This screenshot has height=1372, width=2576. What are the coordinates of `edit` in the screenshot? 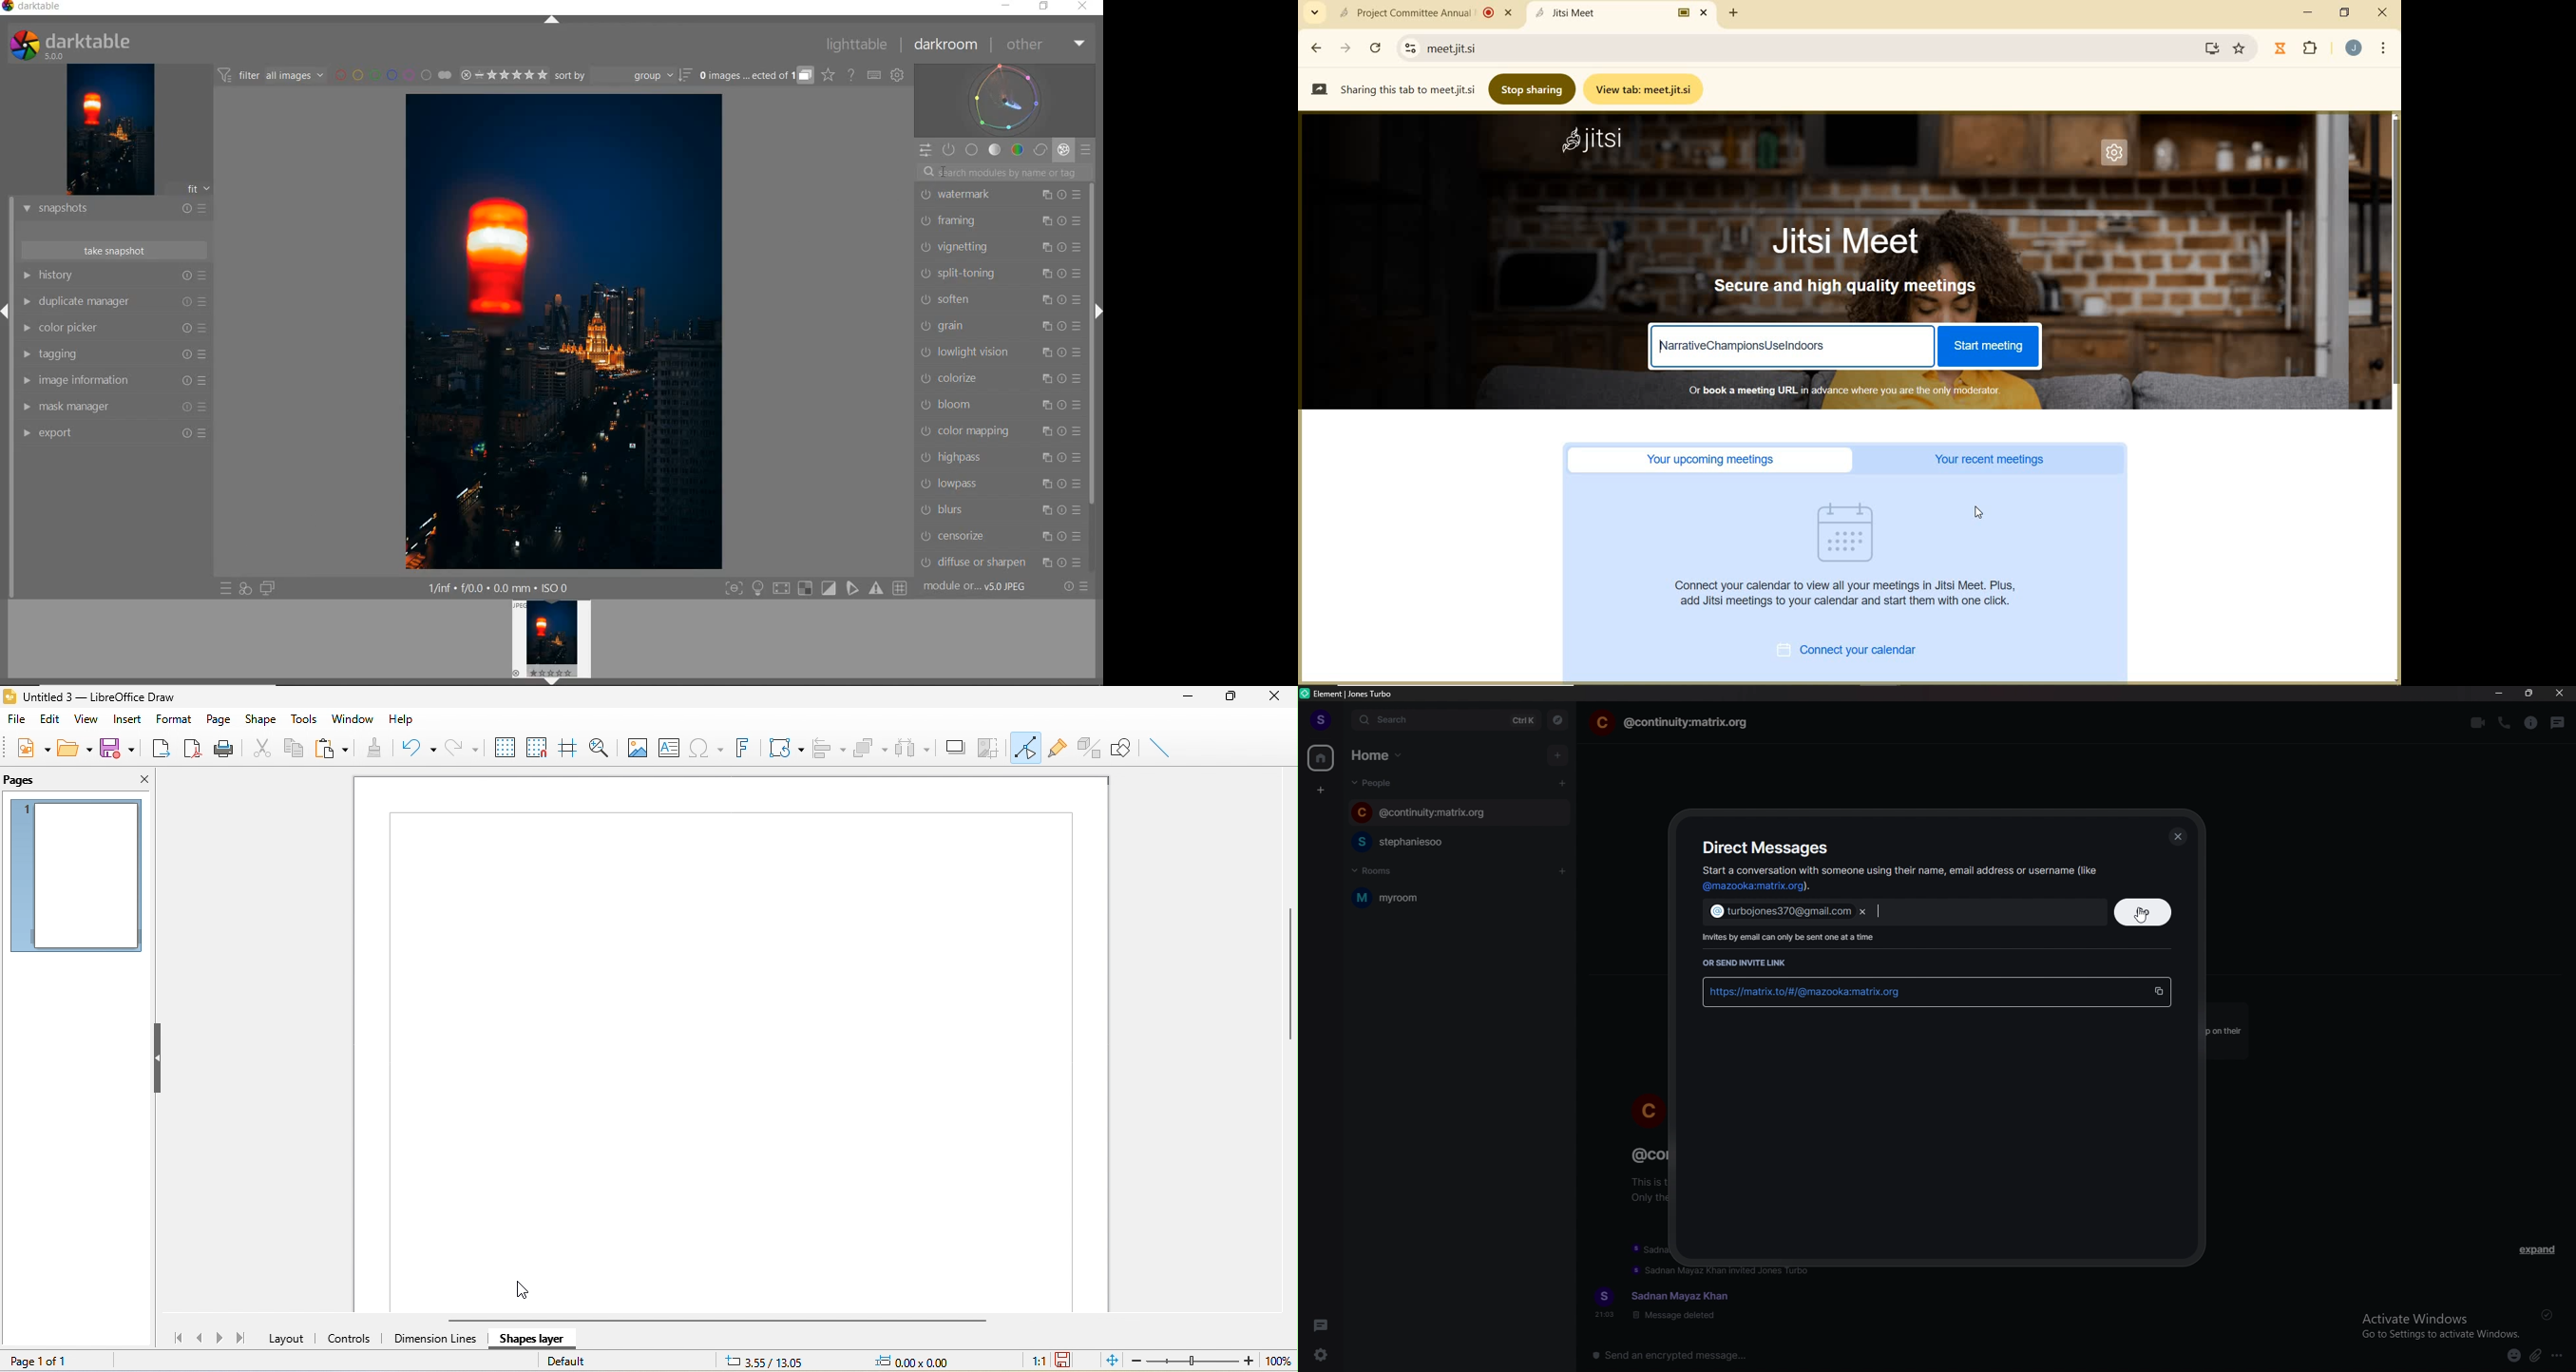 It's located at (50, 721).